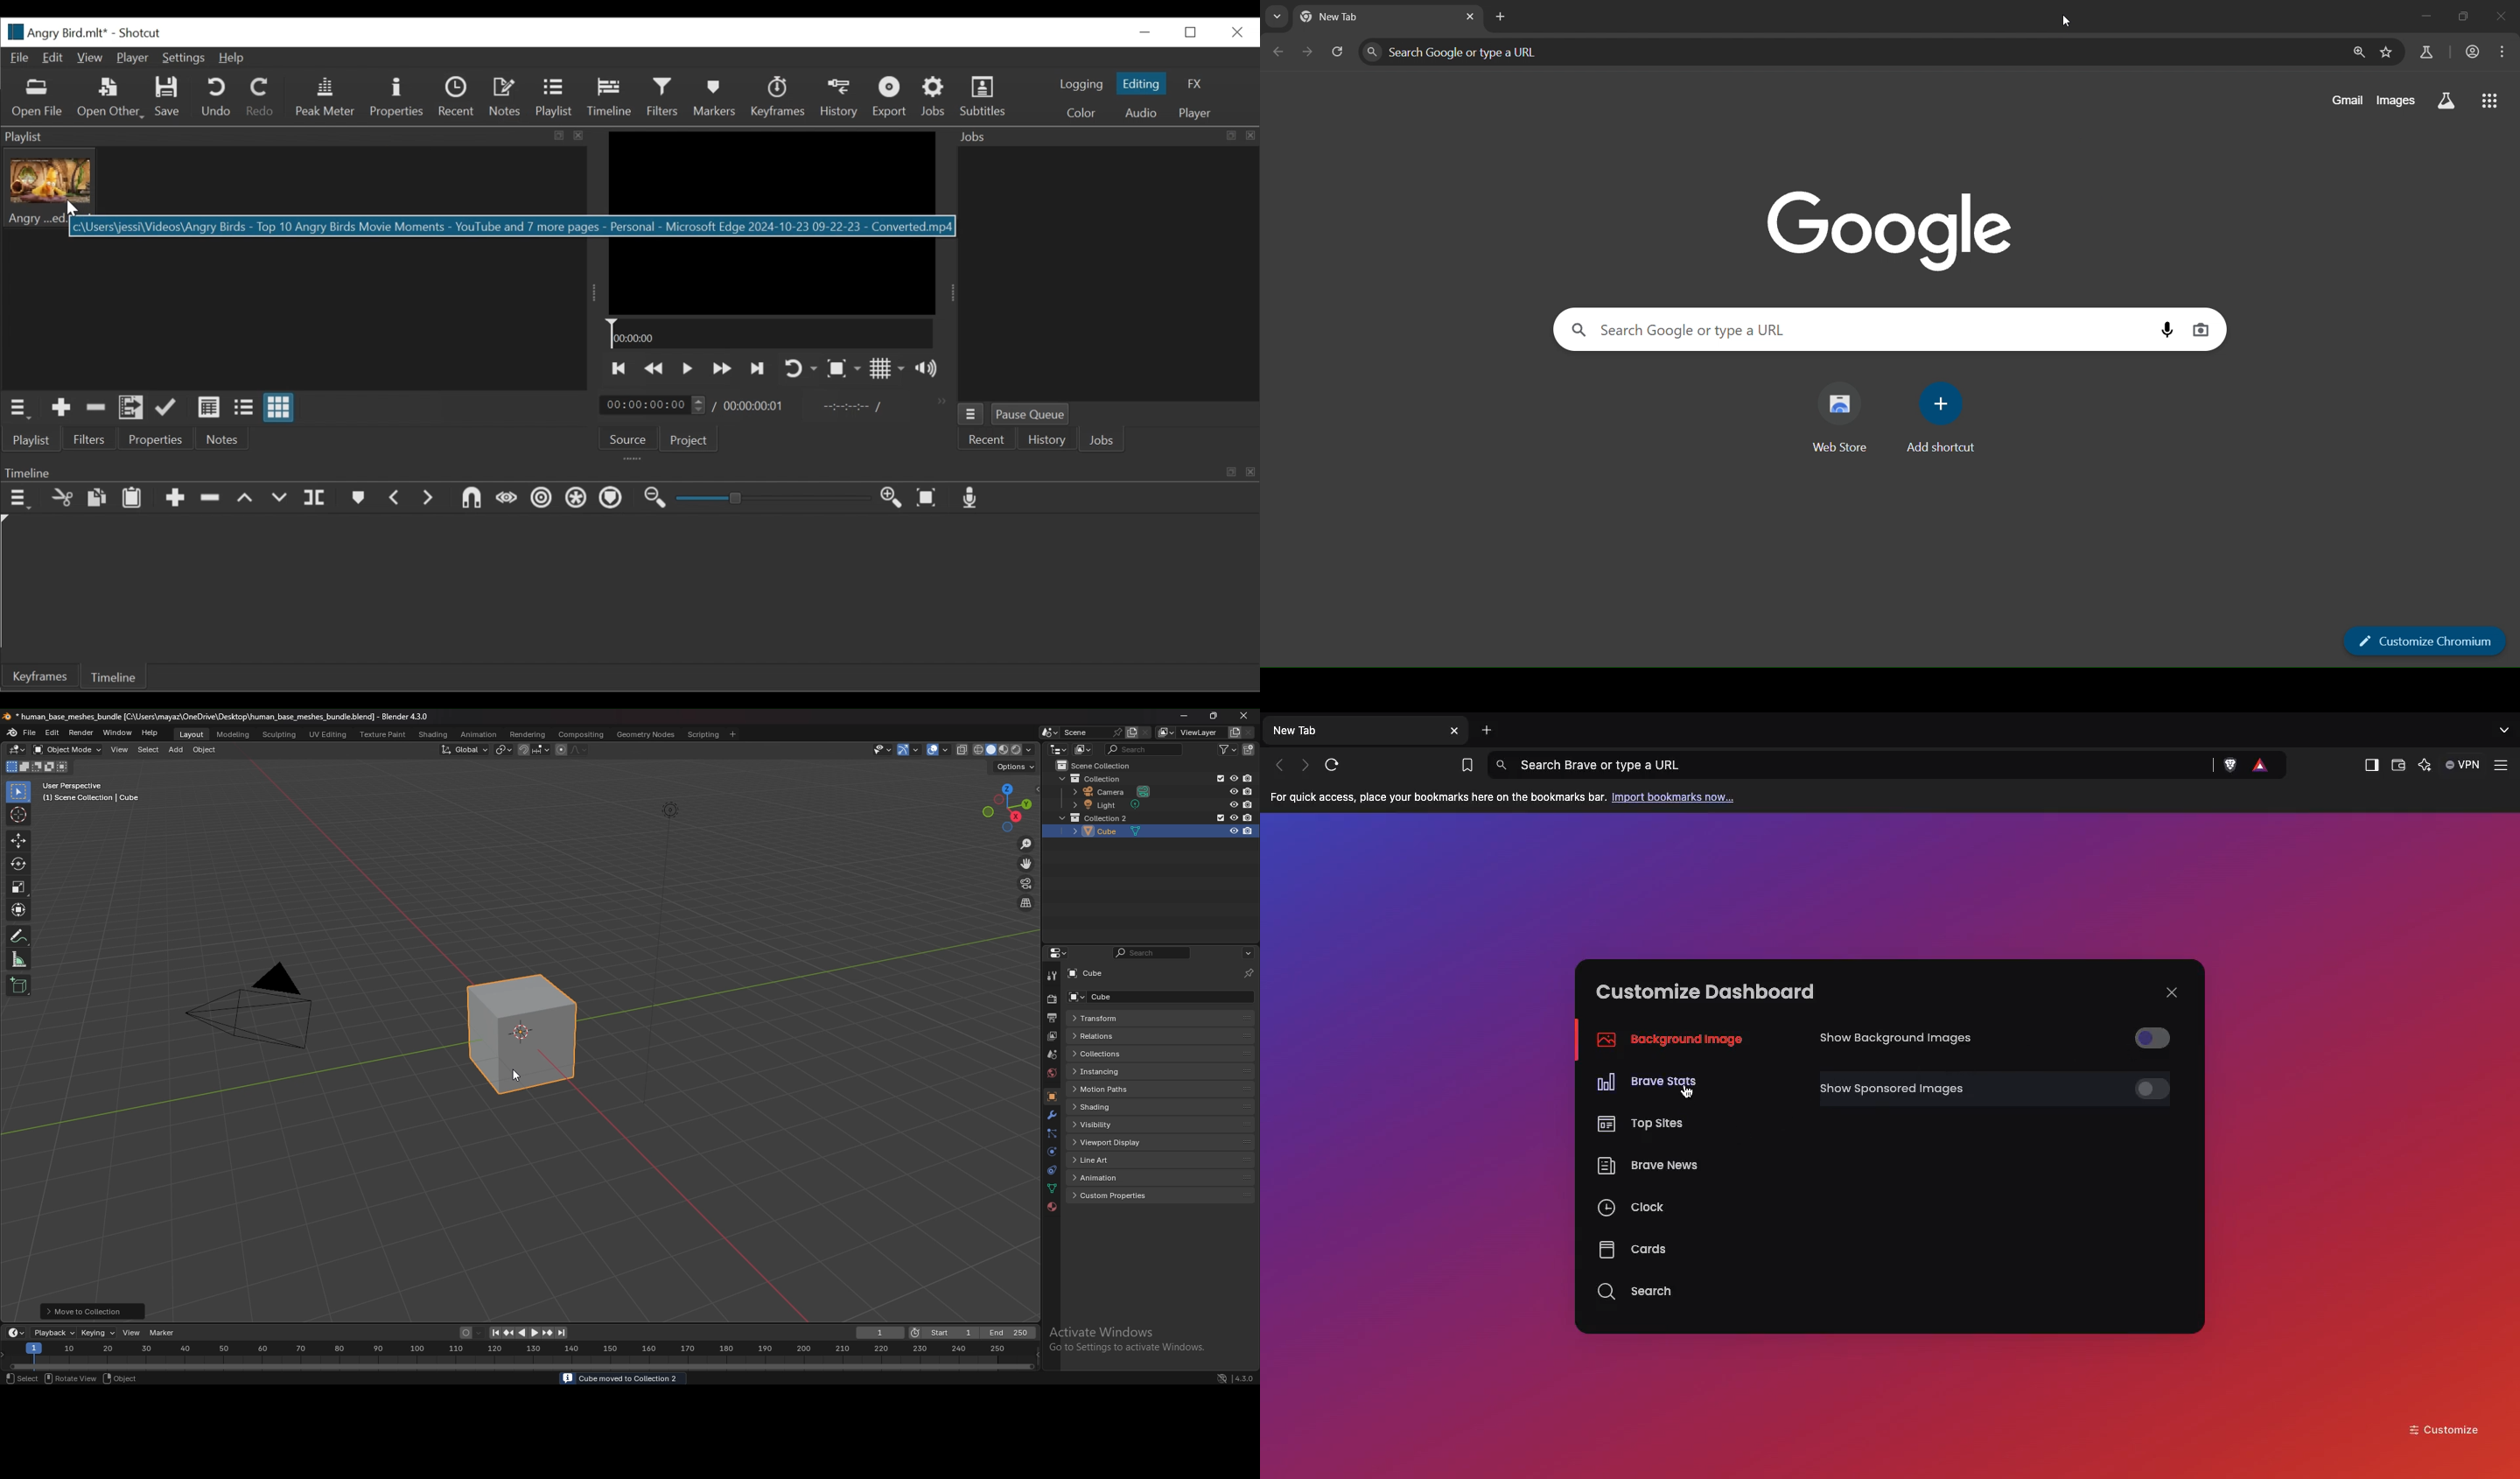 This screenshot has width=2520, height=1484. What do you see at coordinates (627, 471) in the screenshot?
I see `Timeline Panel` at bounding box center [627, 471].